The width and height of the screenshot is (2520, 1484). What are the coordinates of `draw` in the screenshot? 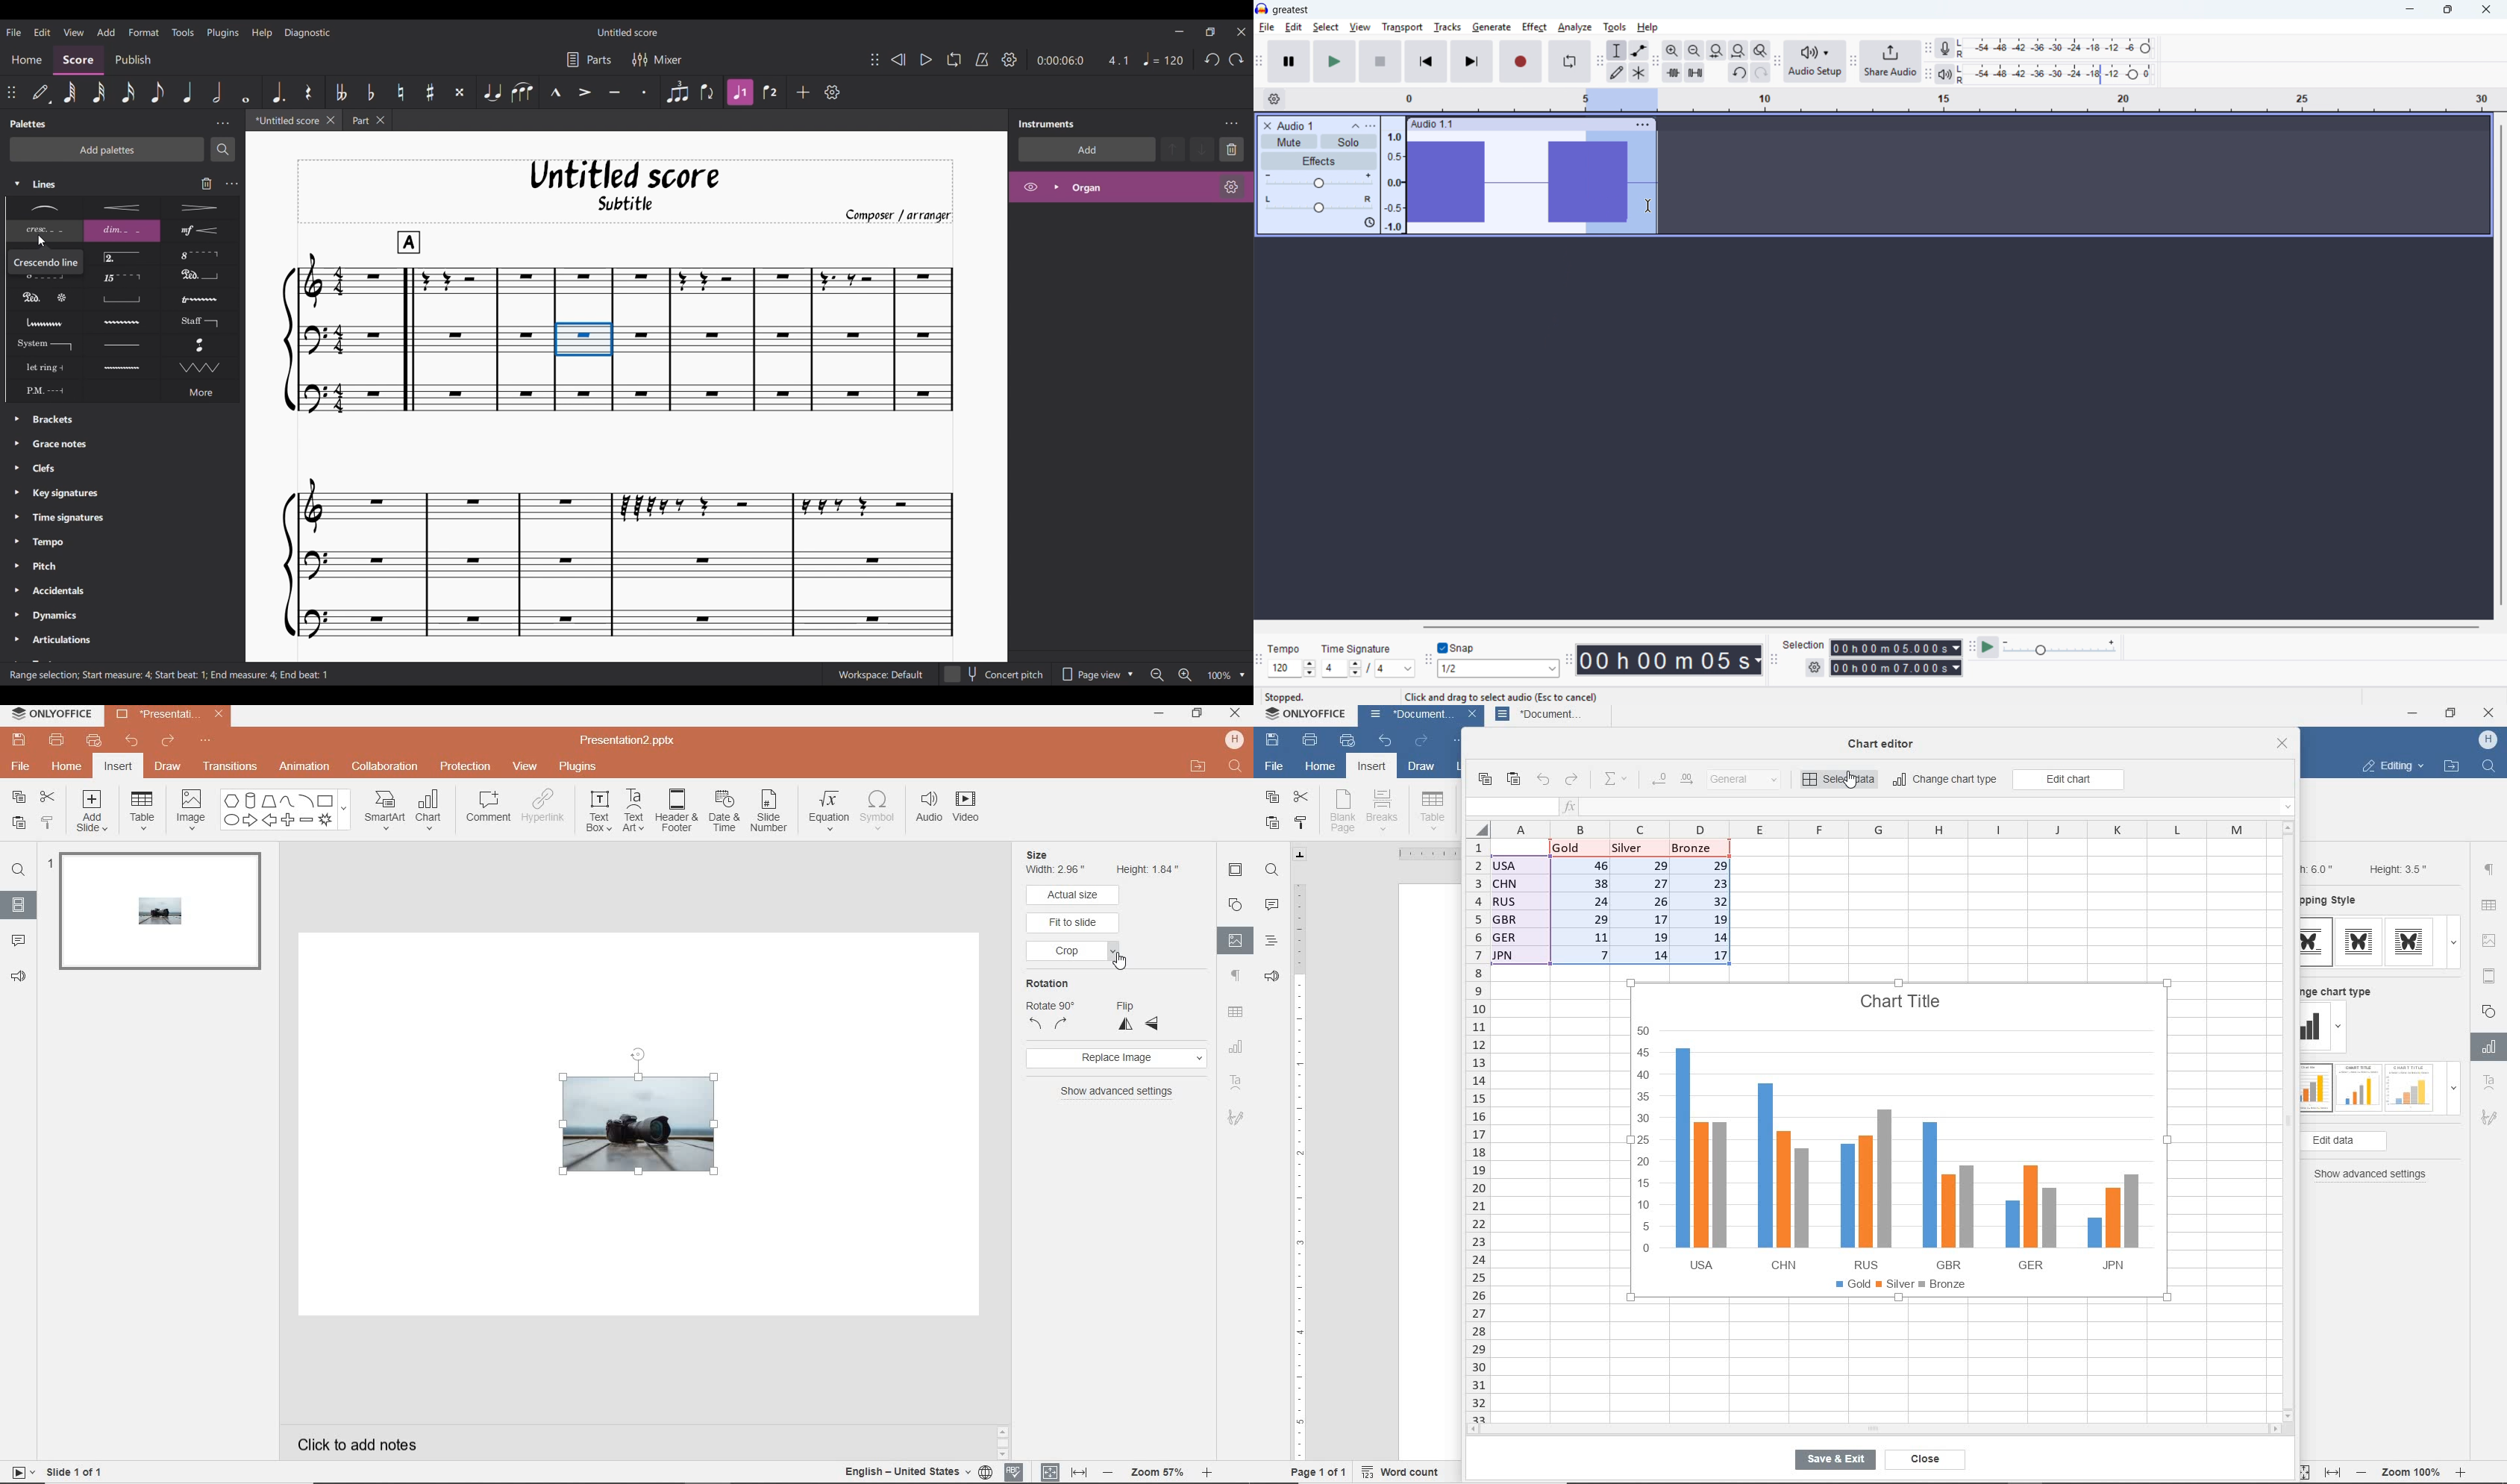 It's located at (1422, 768).